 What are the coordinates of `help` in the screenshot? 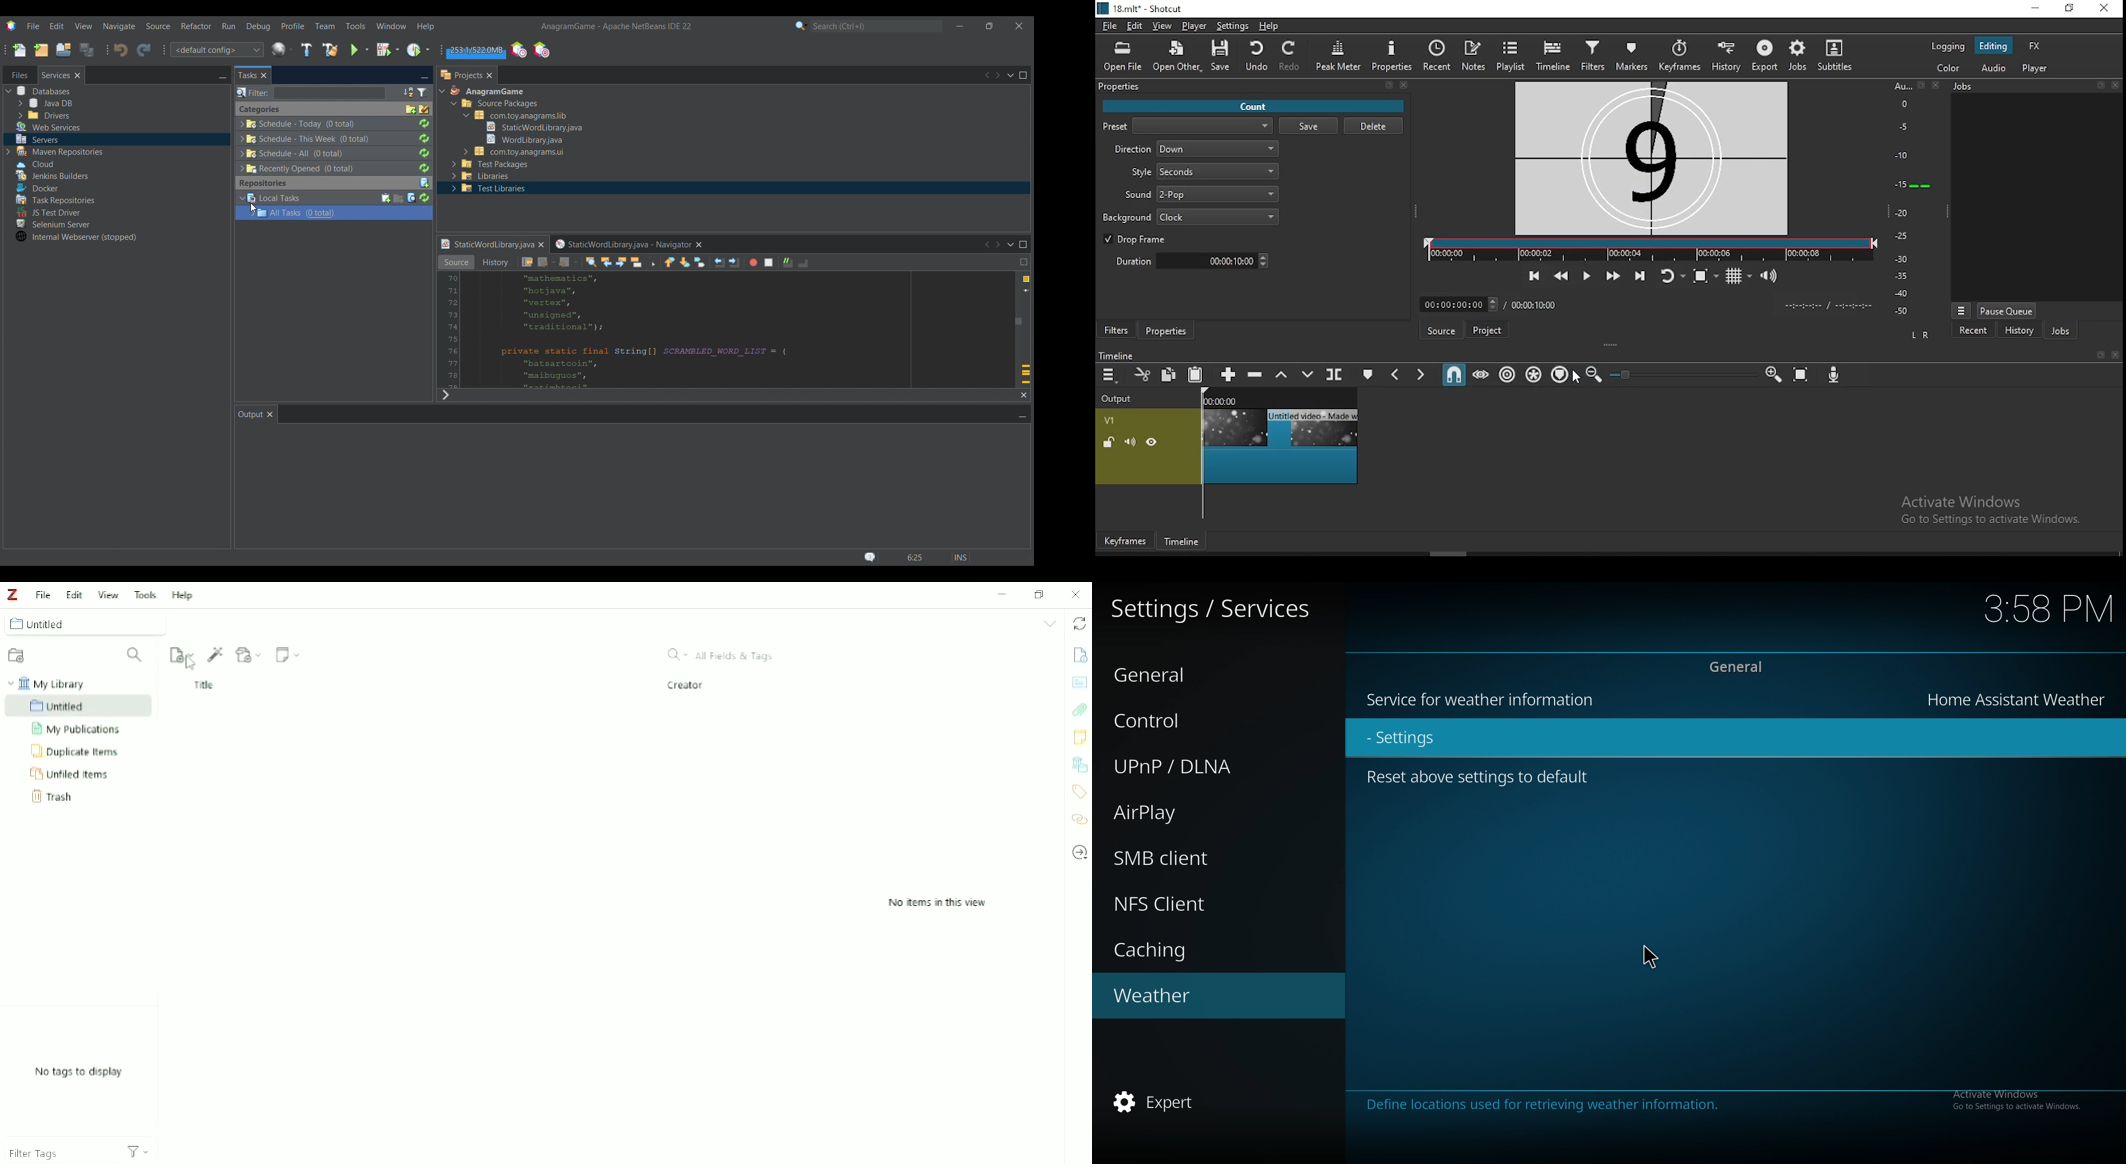 It's located at (1271, 26).